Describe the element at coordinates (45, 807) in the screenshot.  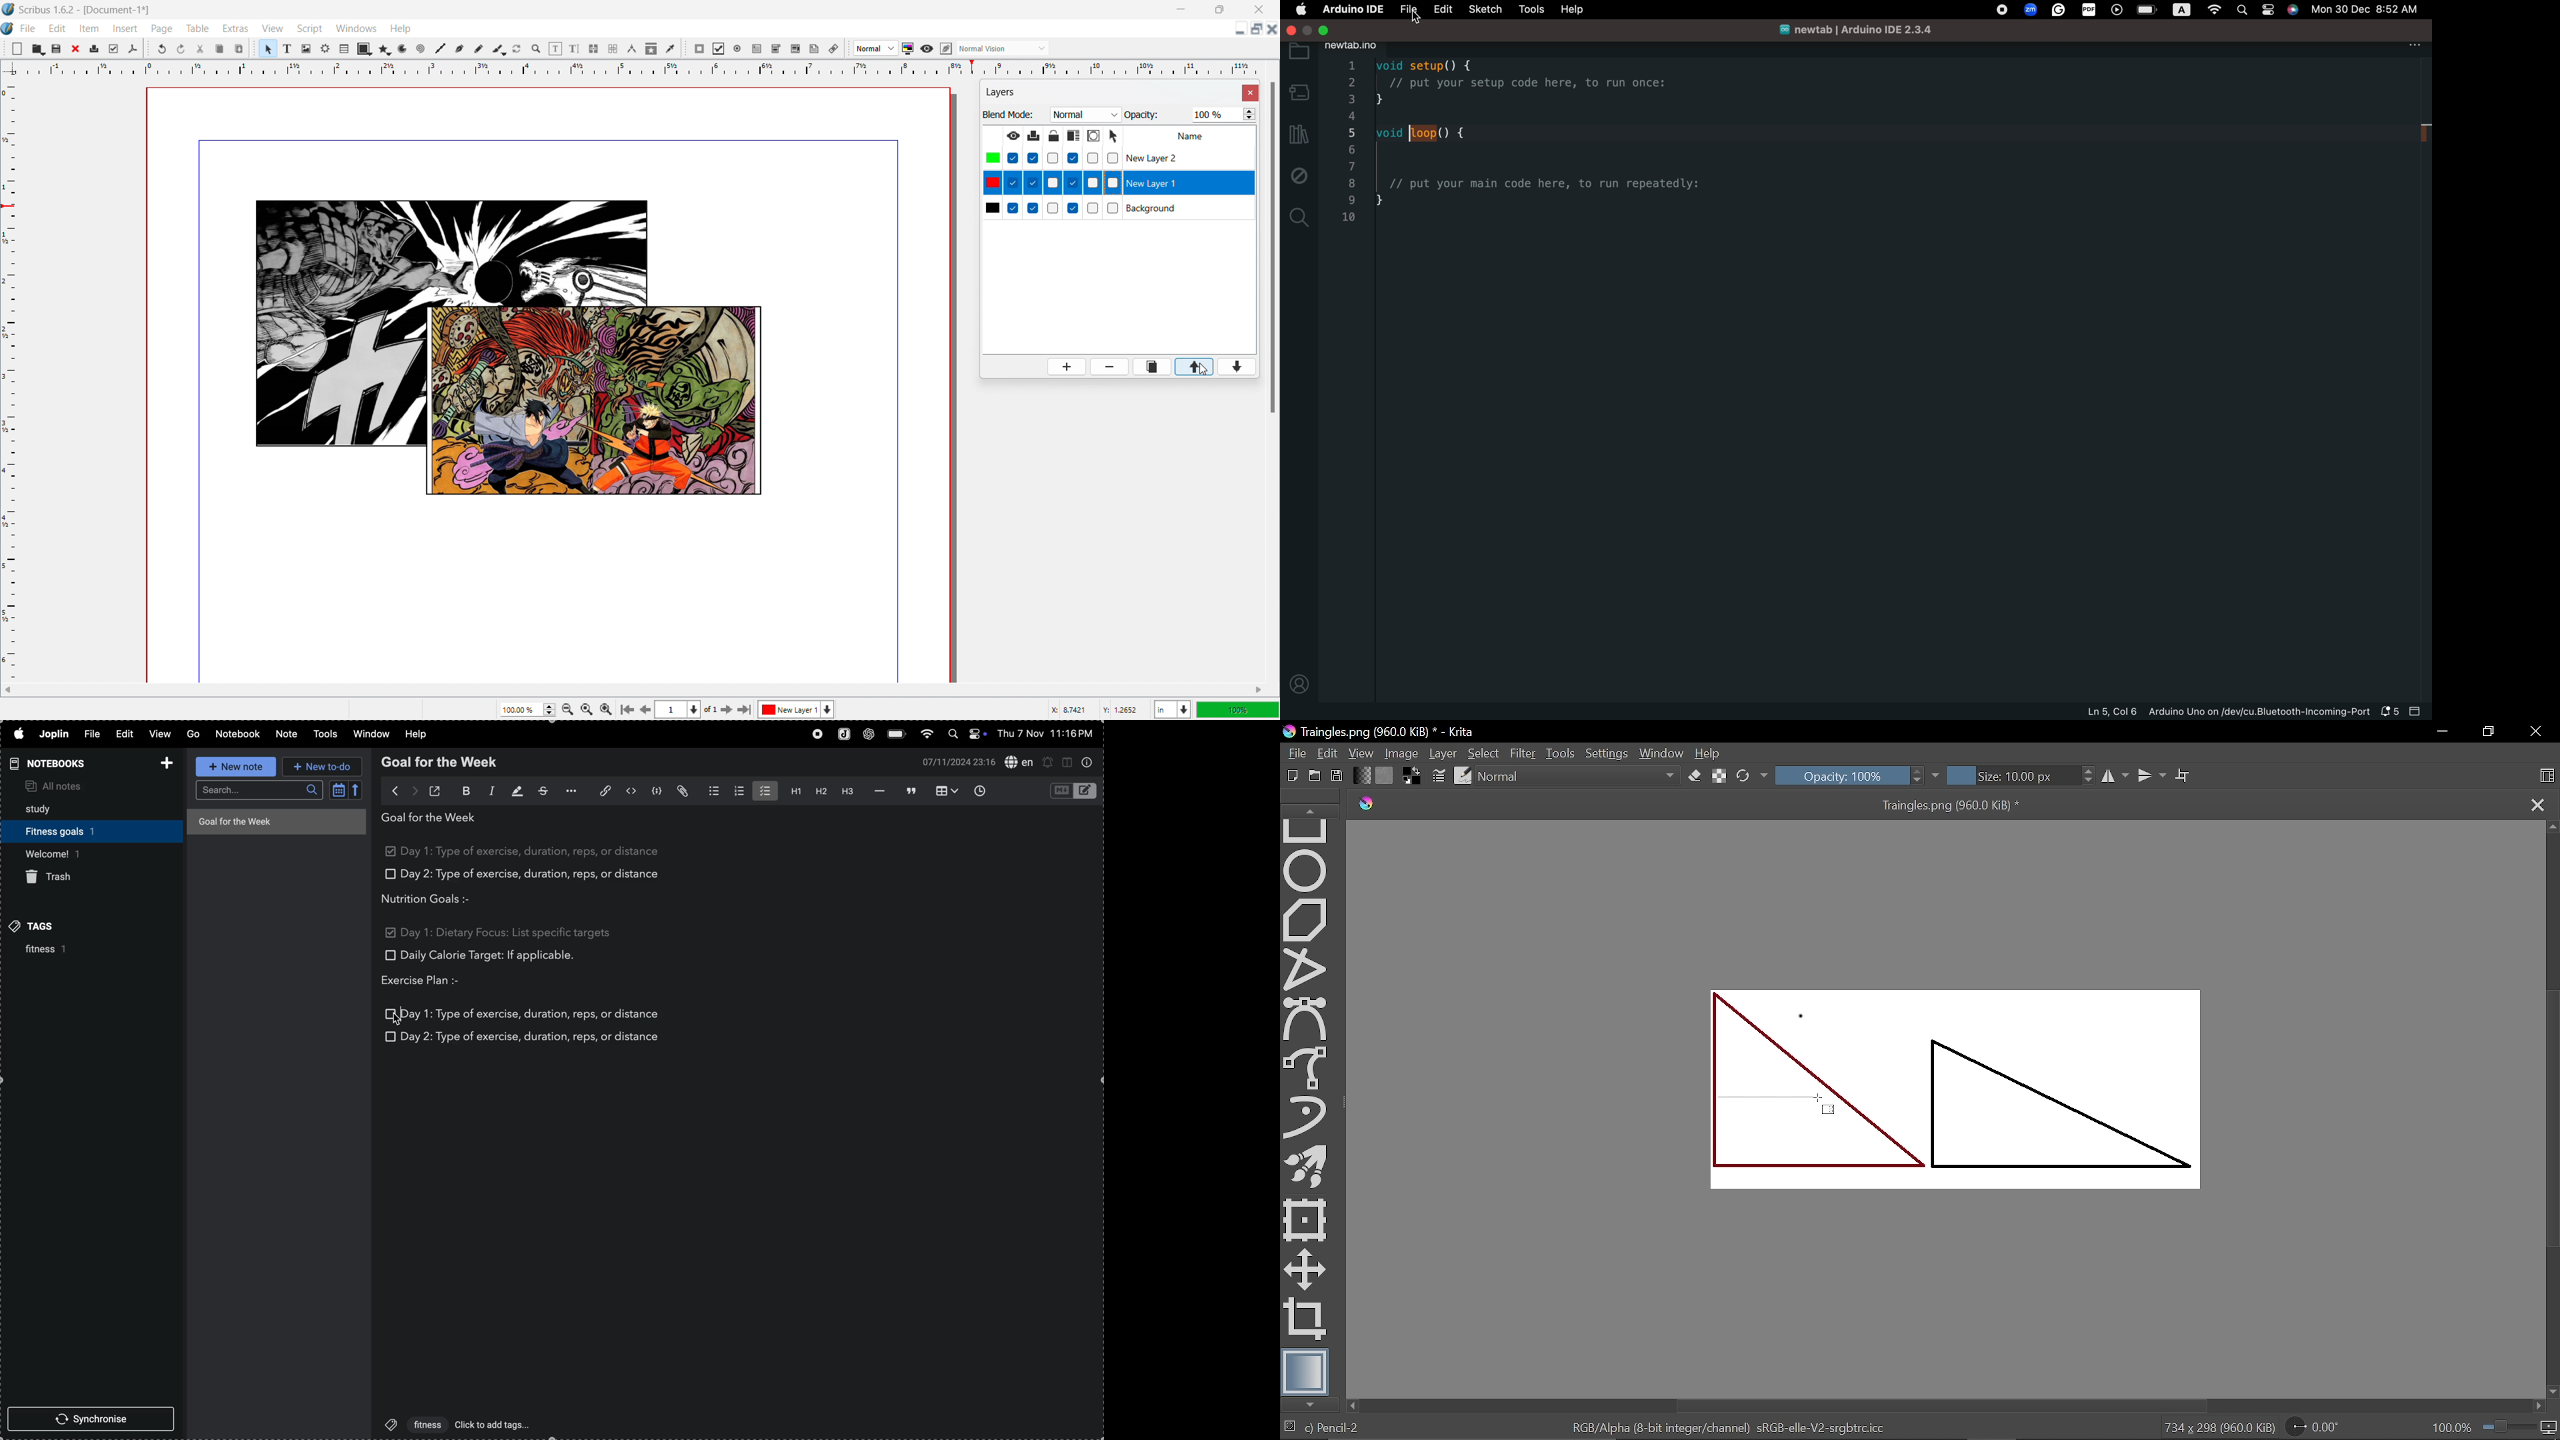
I see `study` at that location.